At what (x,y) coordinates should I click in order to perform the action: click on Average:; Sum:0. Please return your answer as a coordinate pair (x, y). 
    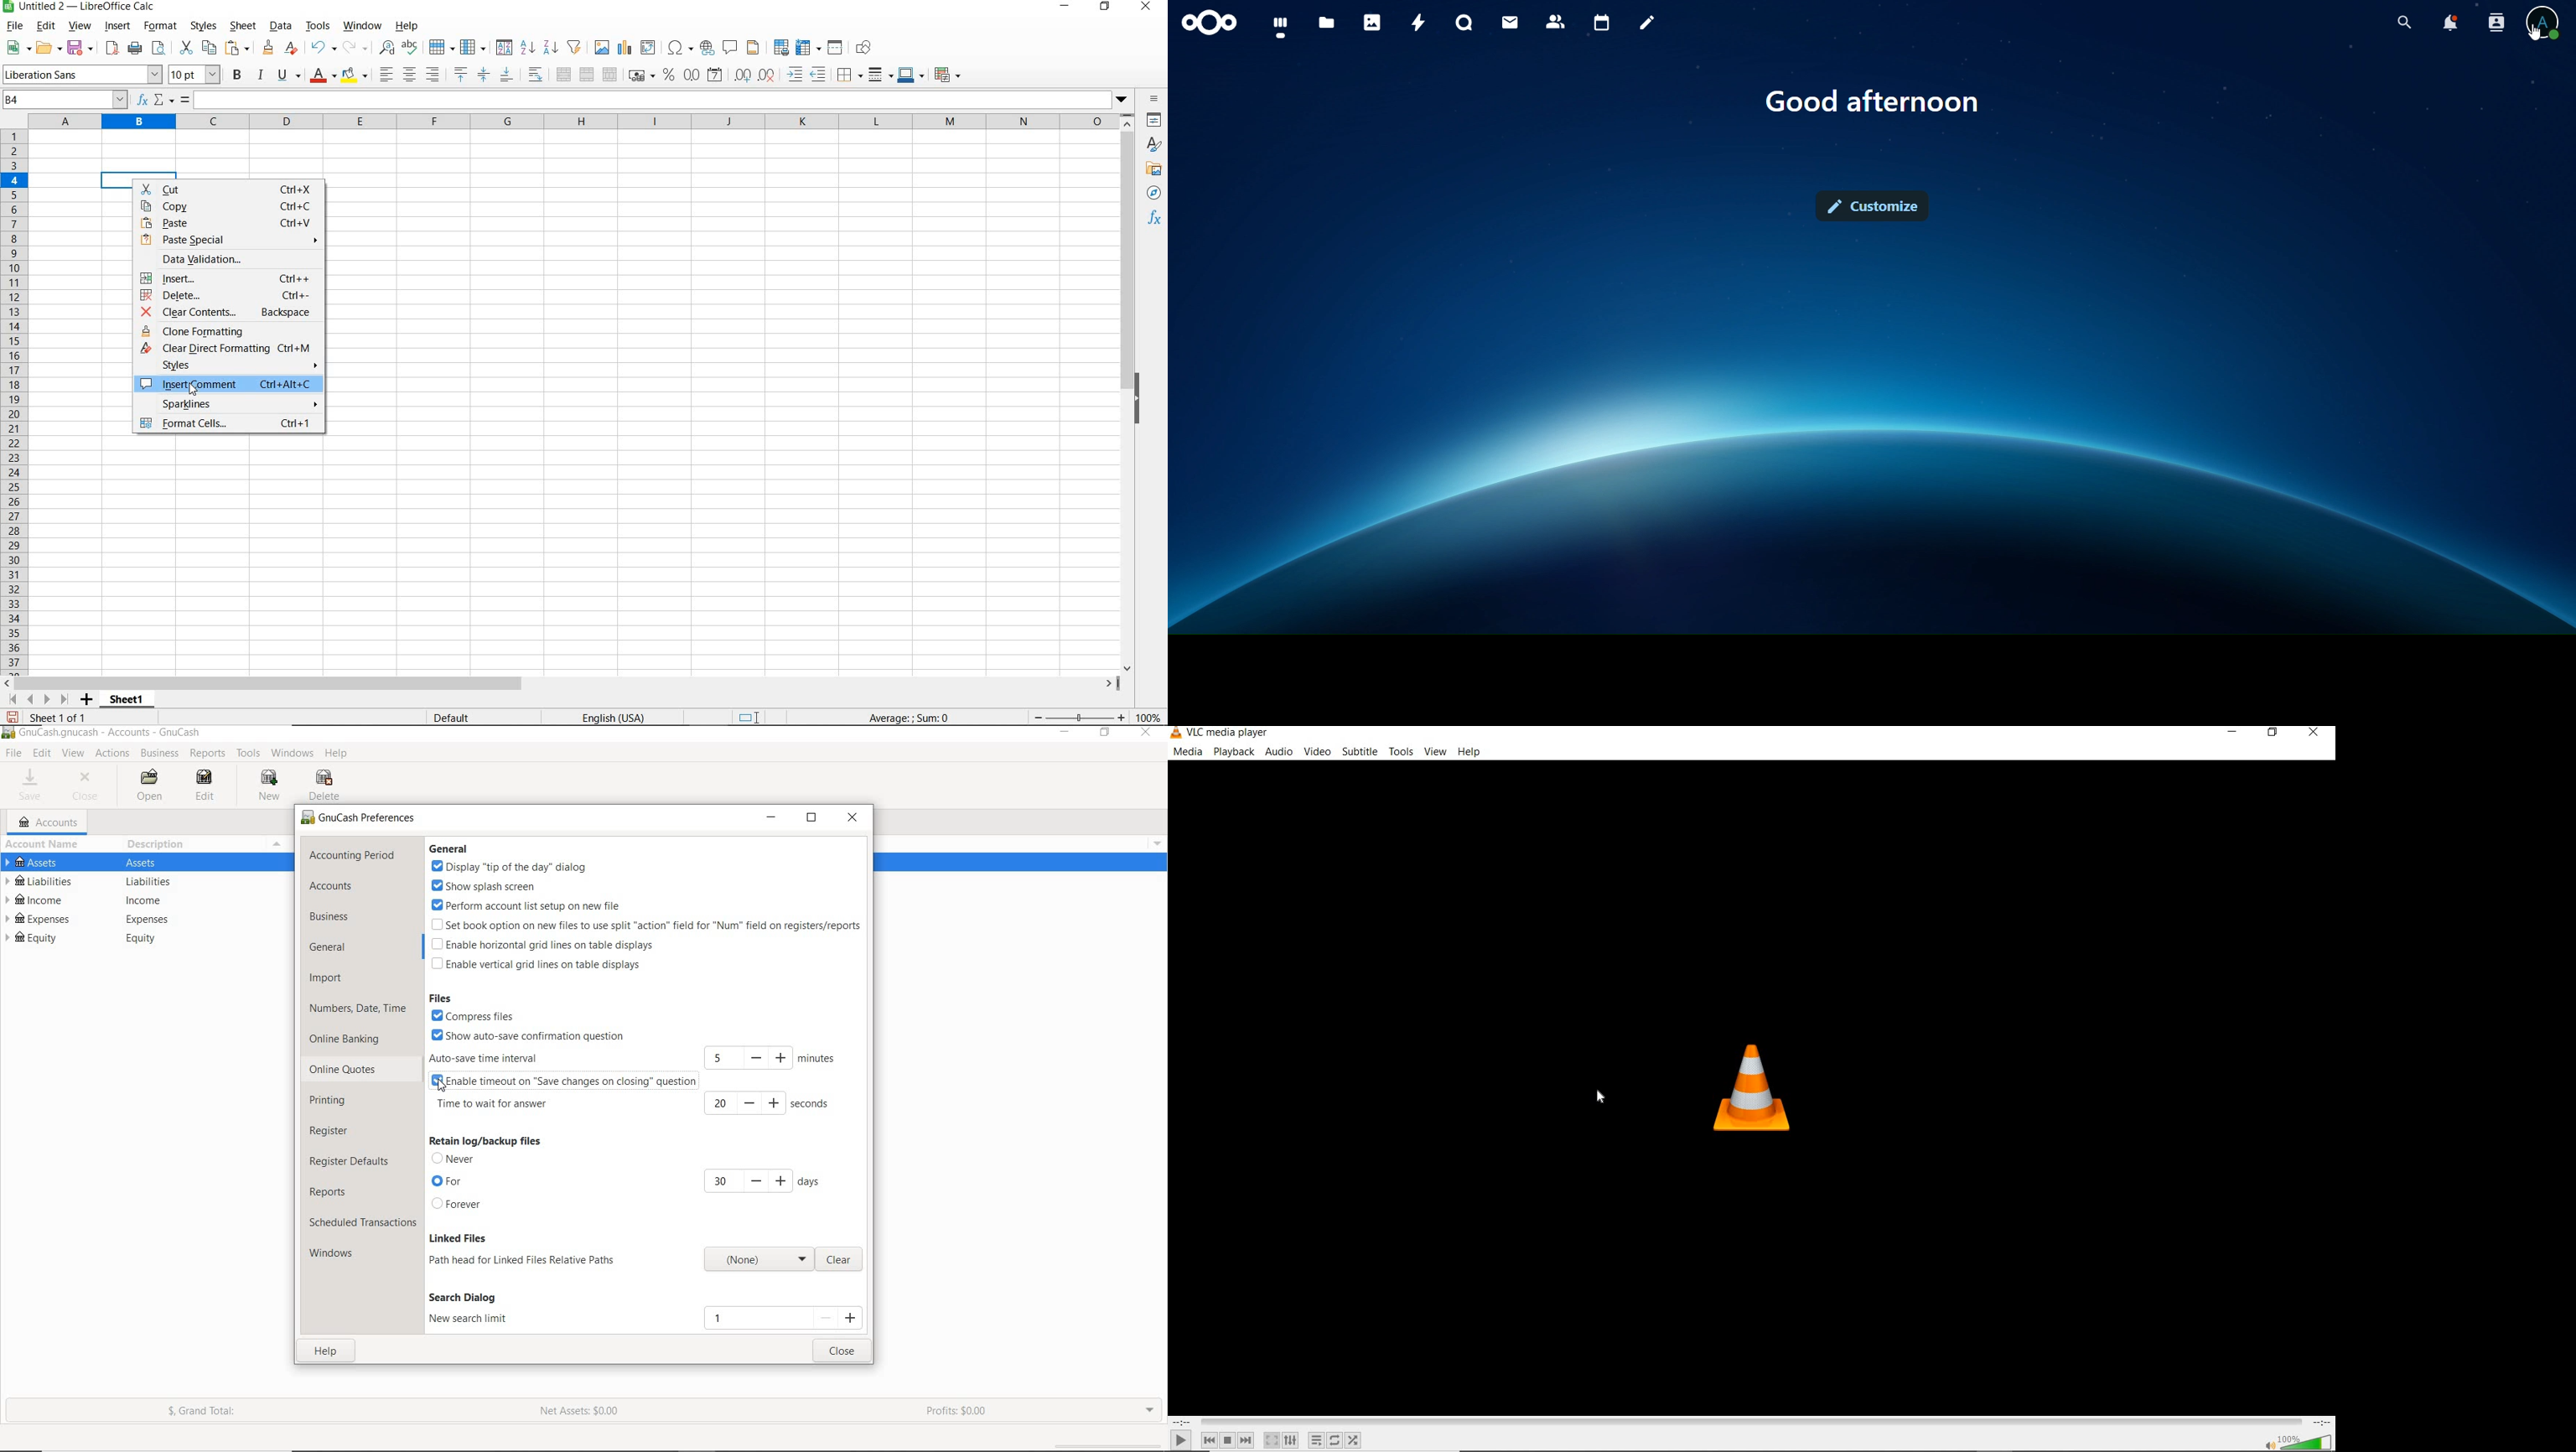
    Looking at the image, I should click on (904, 717).